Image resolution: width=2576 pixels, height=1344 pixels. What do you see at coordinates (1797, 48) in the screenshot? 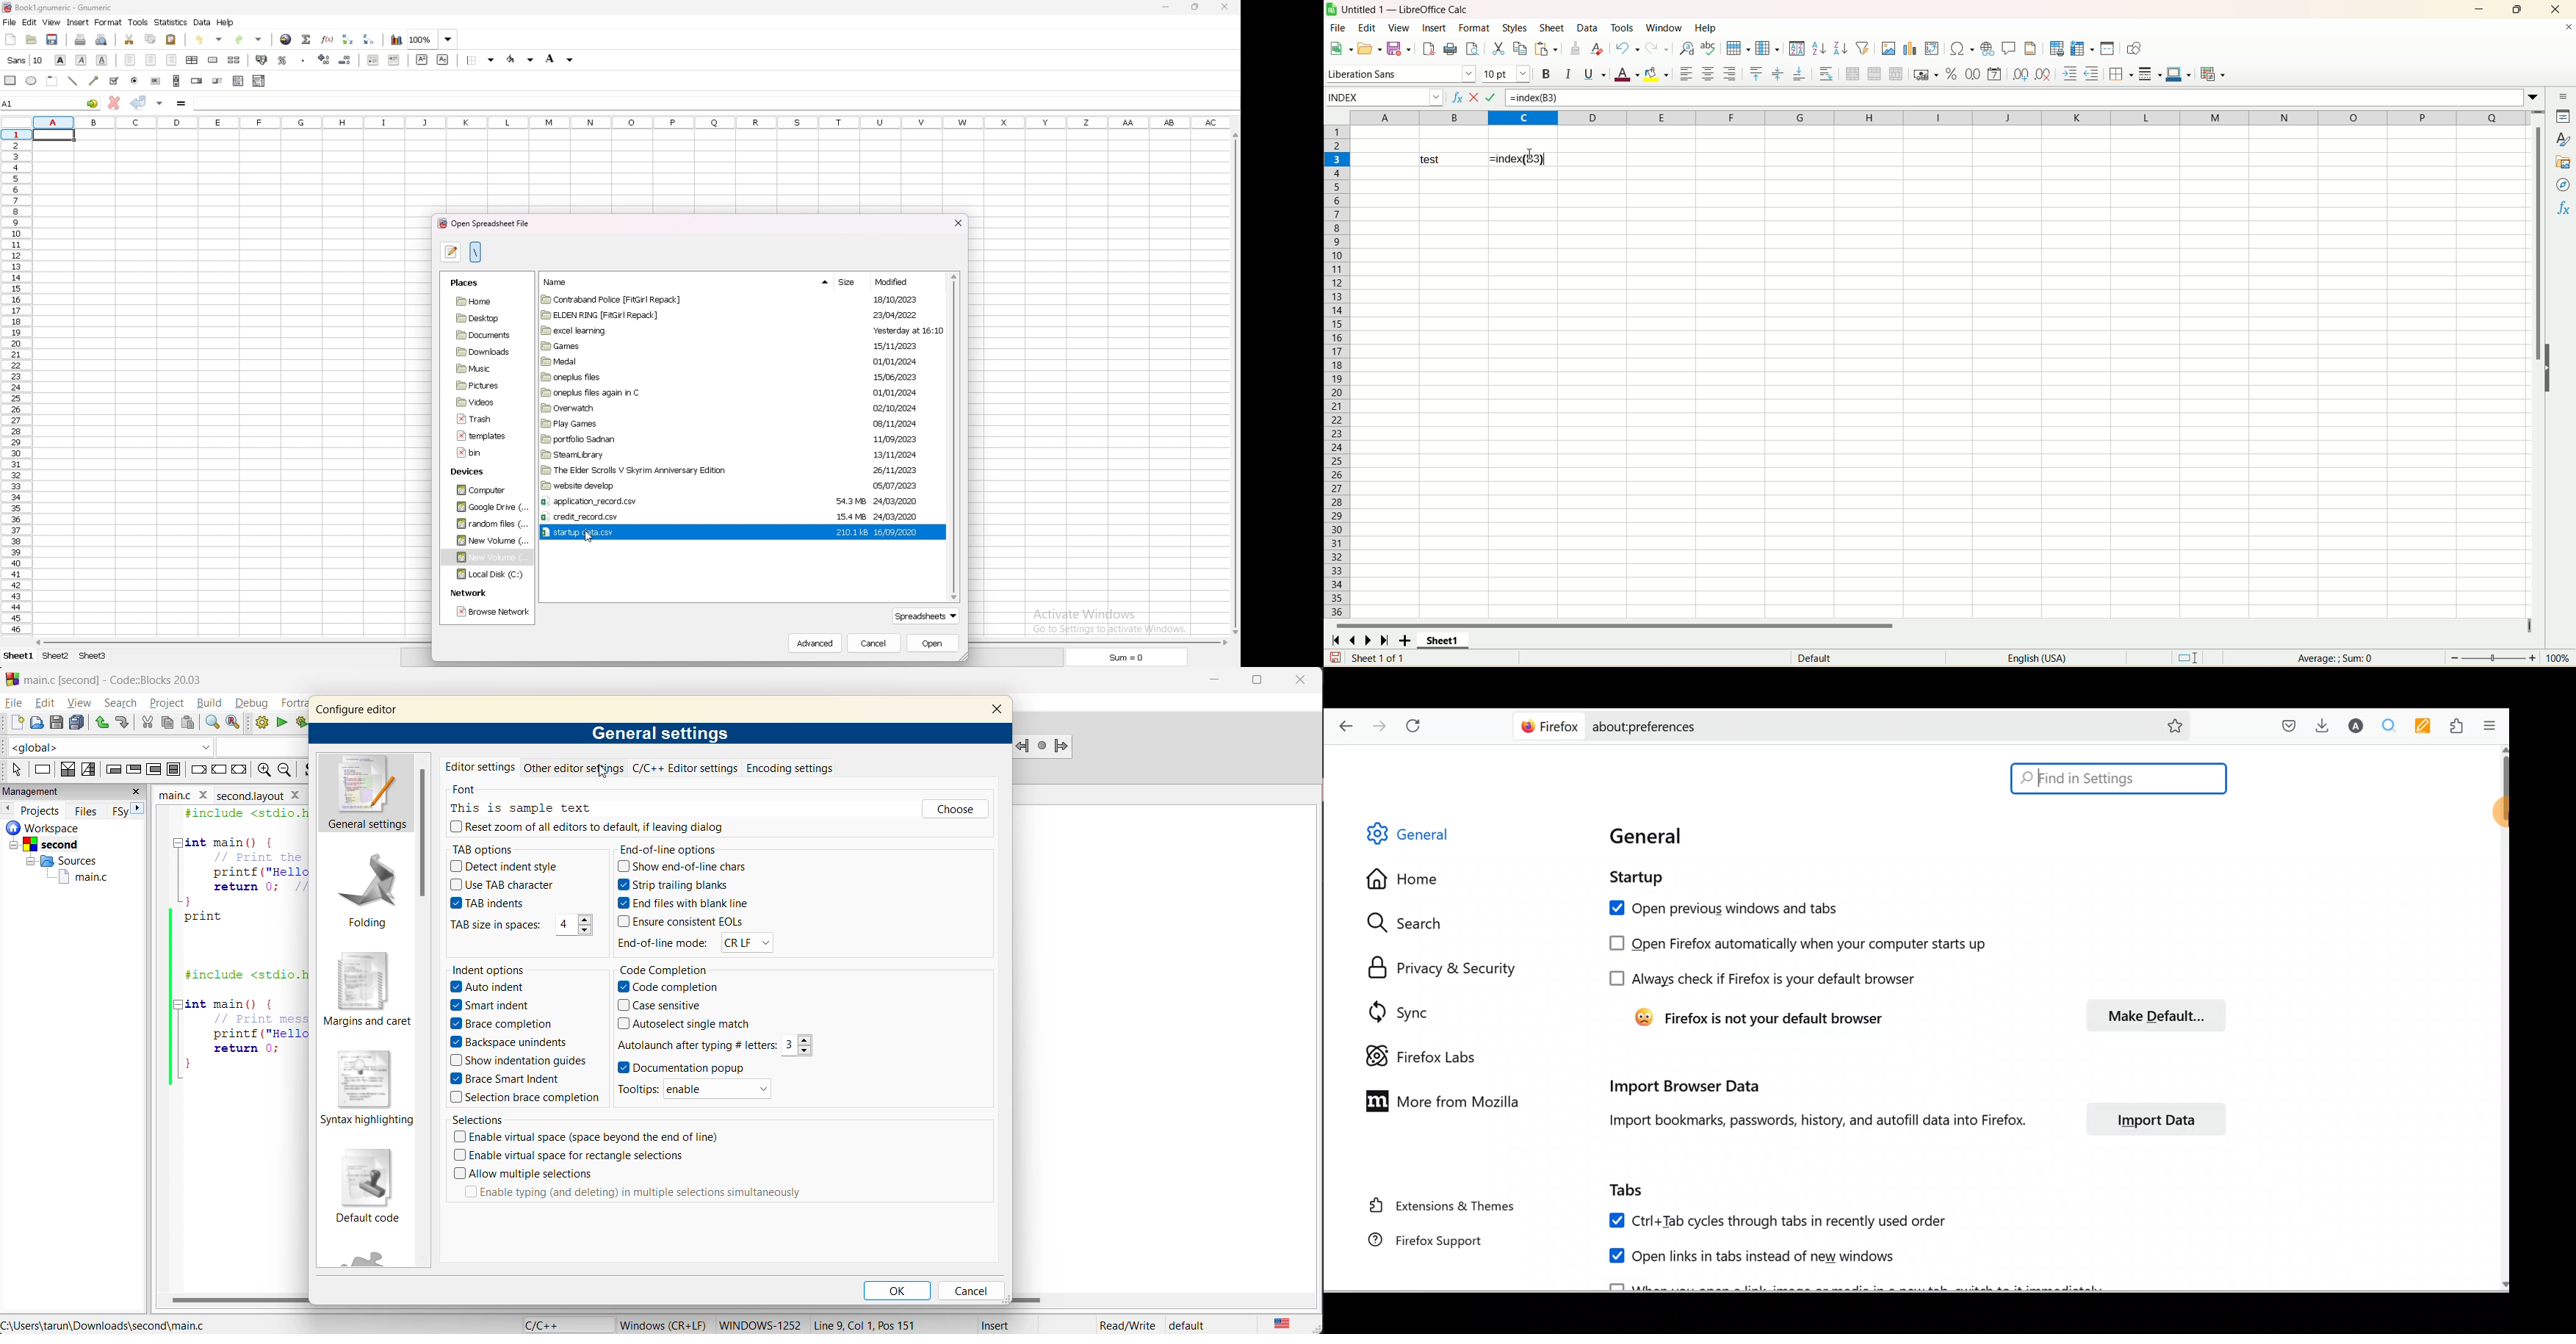
I see `sort` at bounding box center [1797, 48].